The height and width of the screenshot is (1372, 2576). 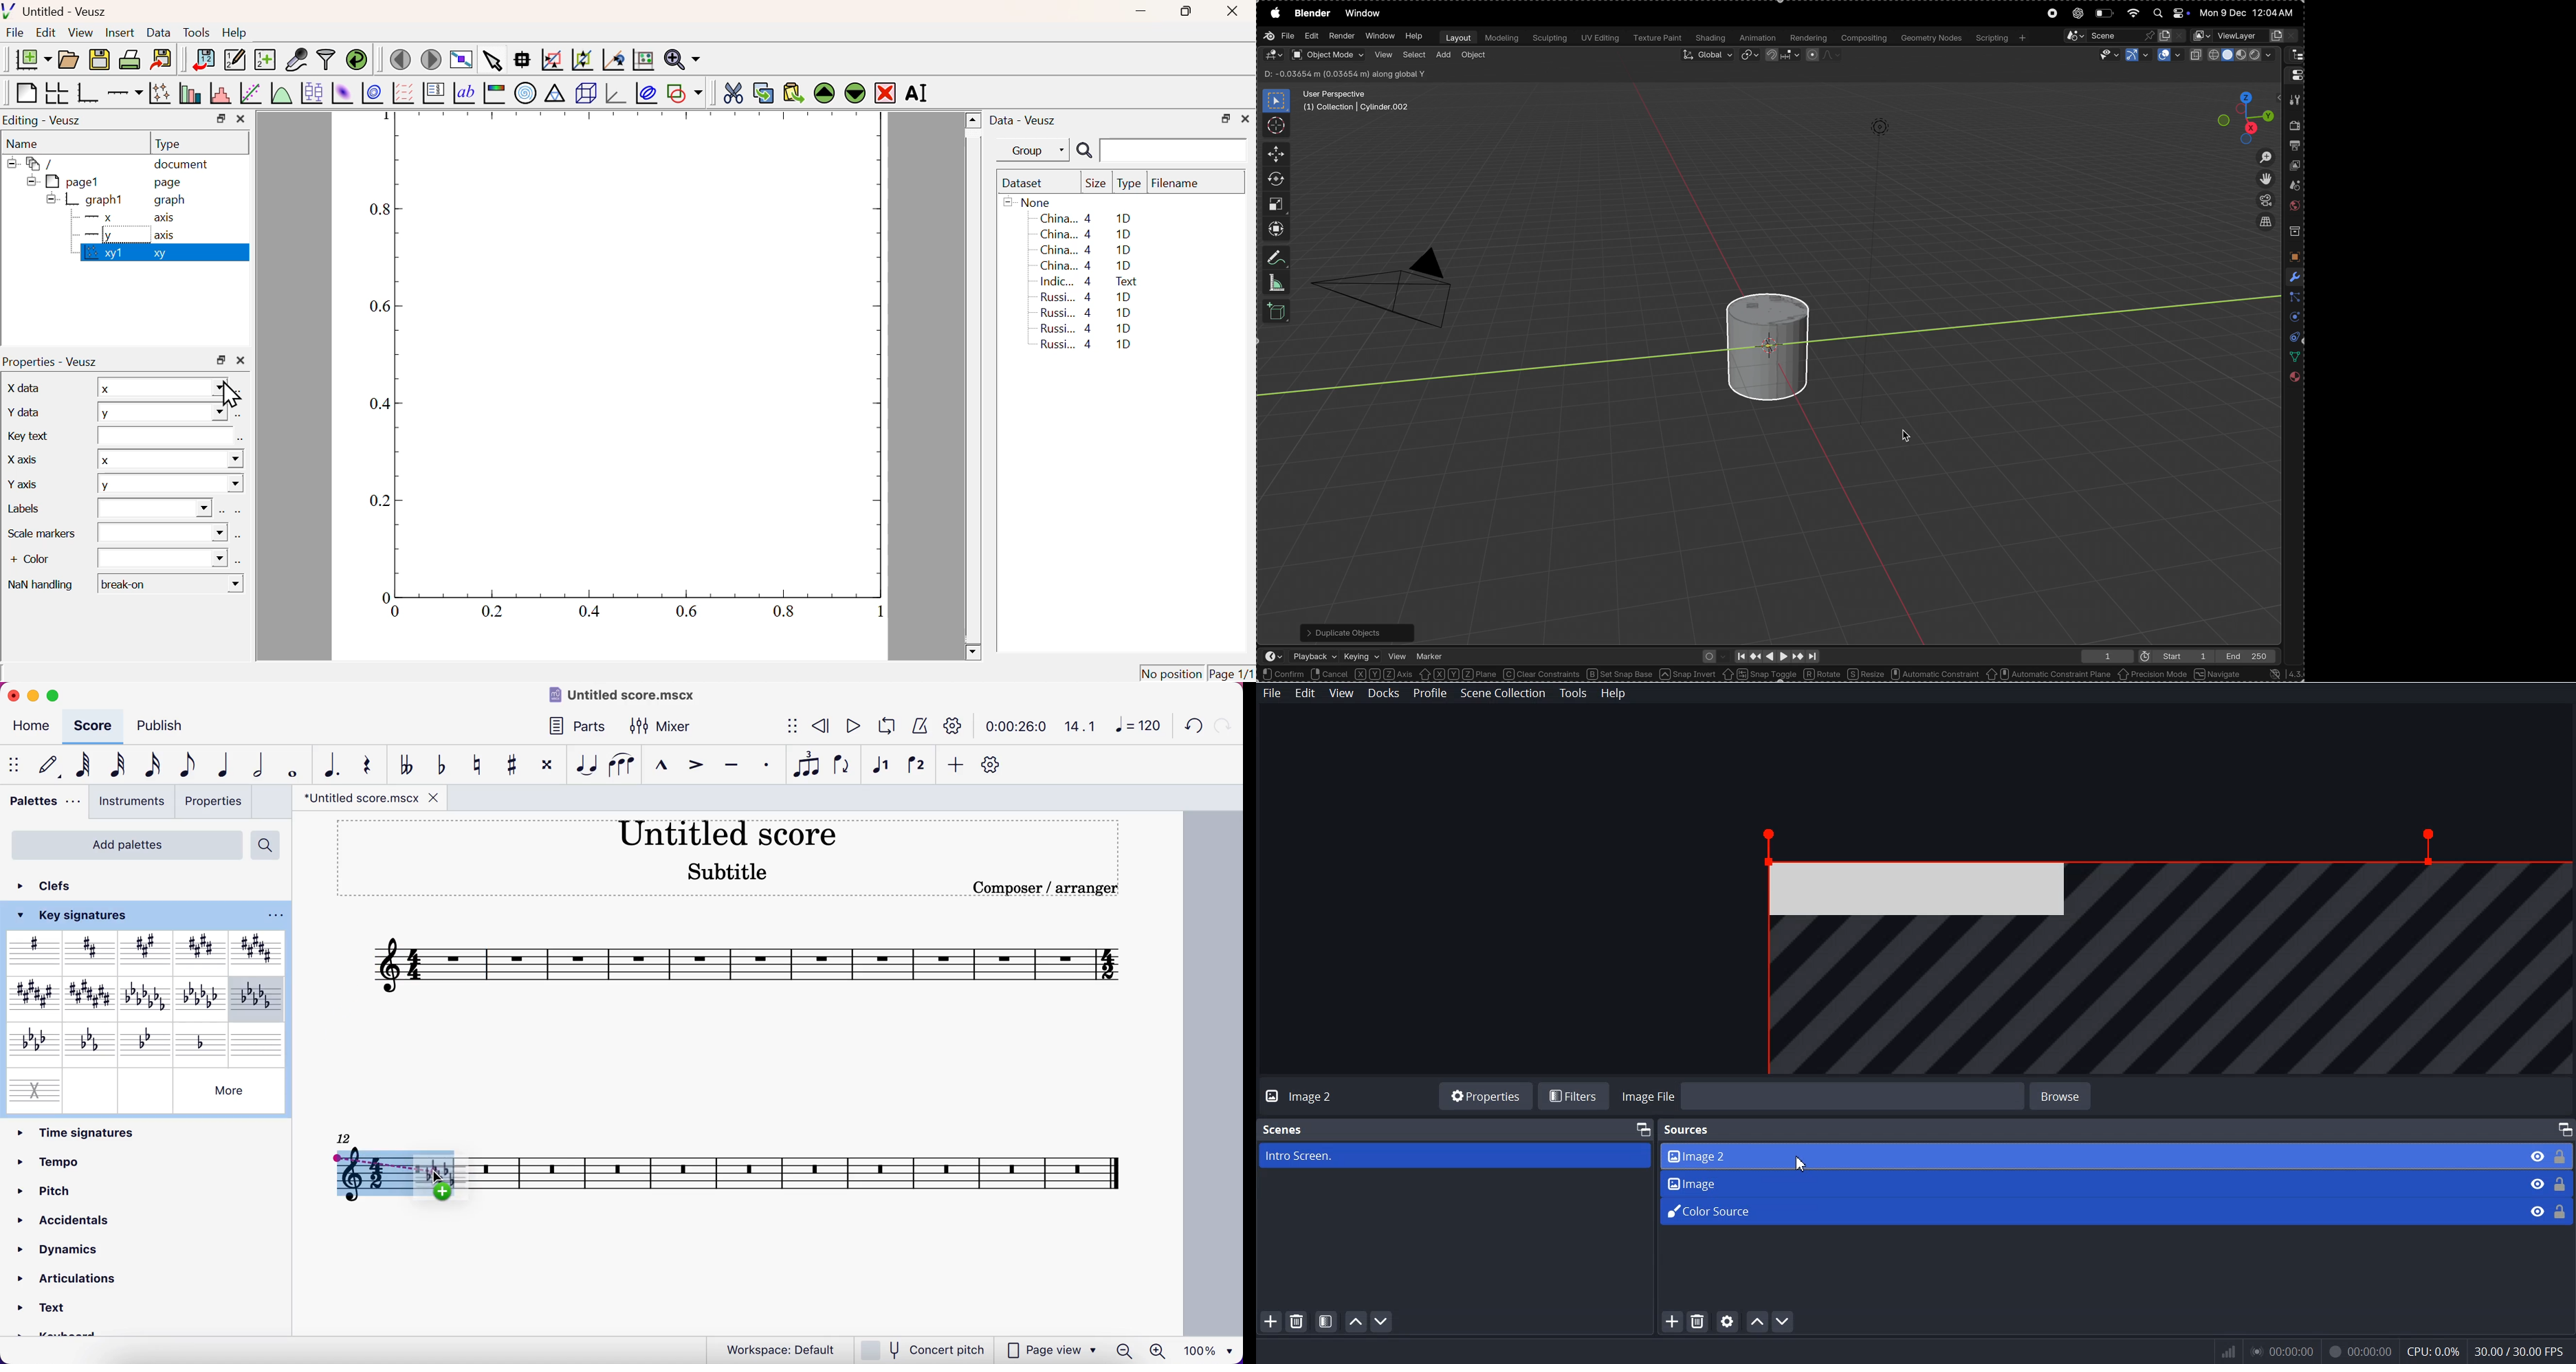 What do you see at coordinates (83, 1219) in the screenshot?
I see `accidentals` at bounding box center [83, 1219].